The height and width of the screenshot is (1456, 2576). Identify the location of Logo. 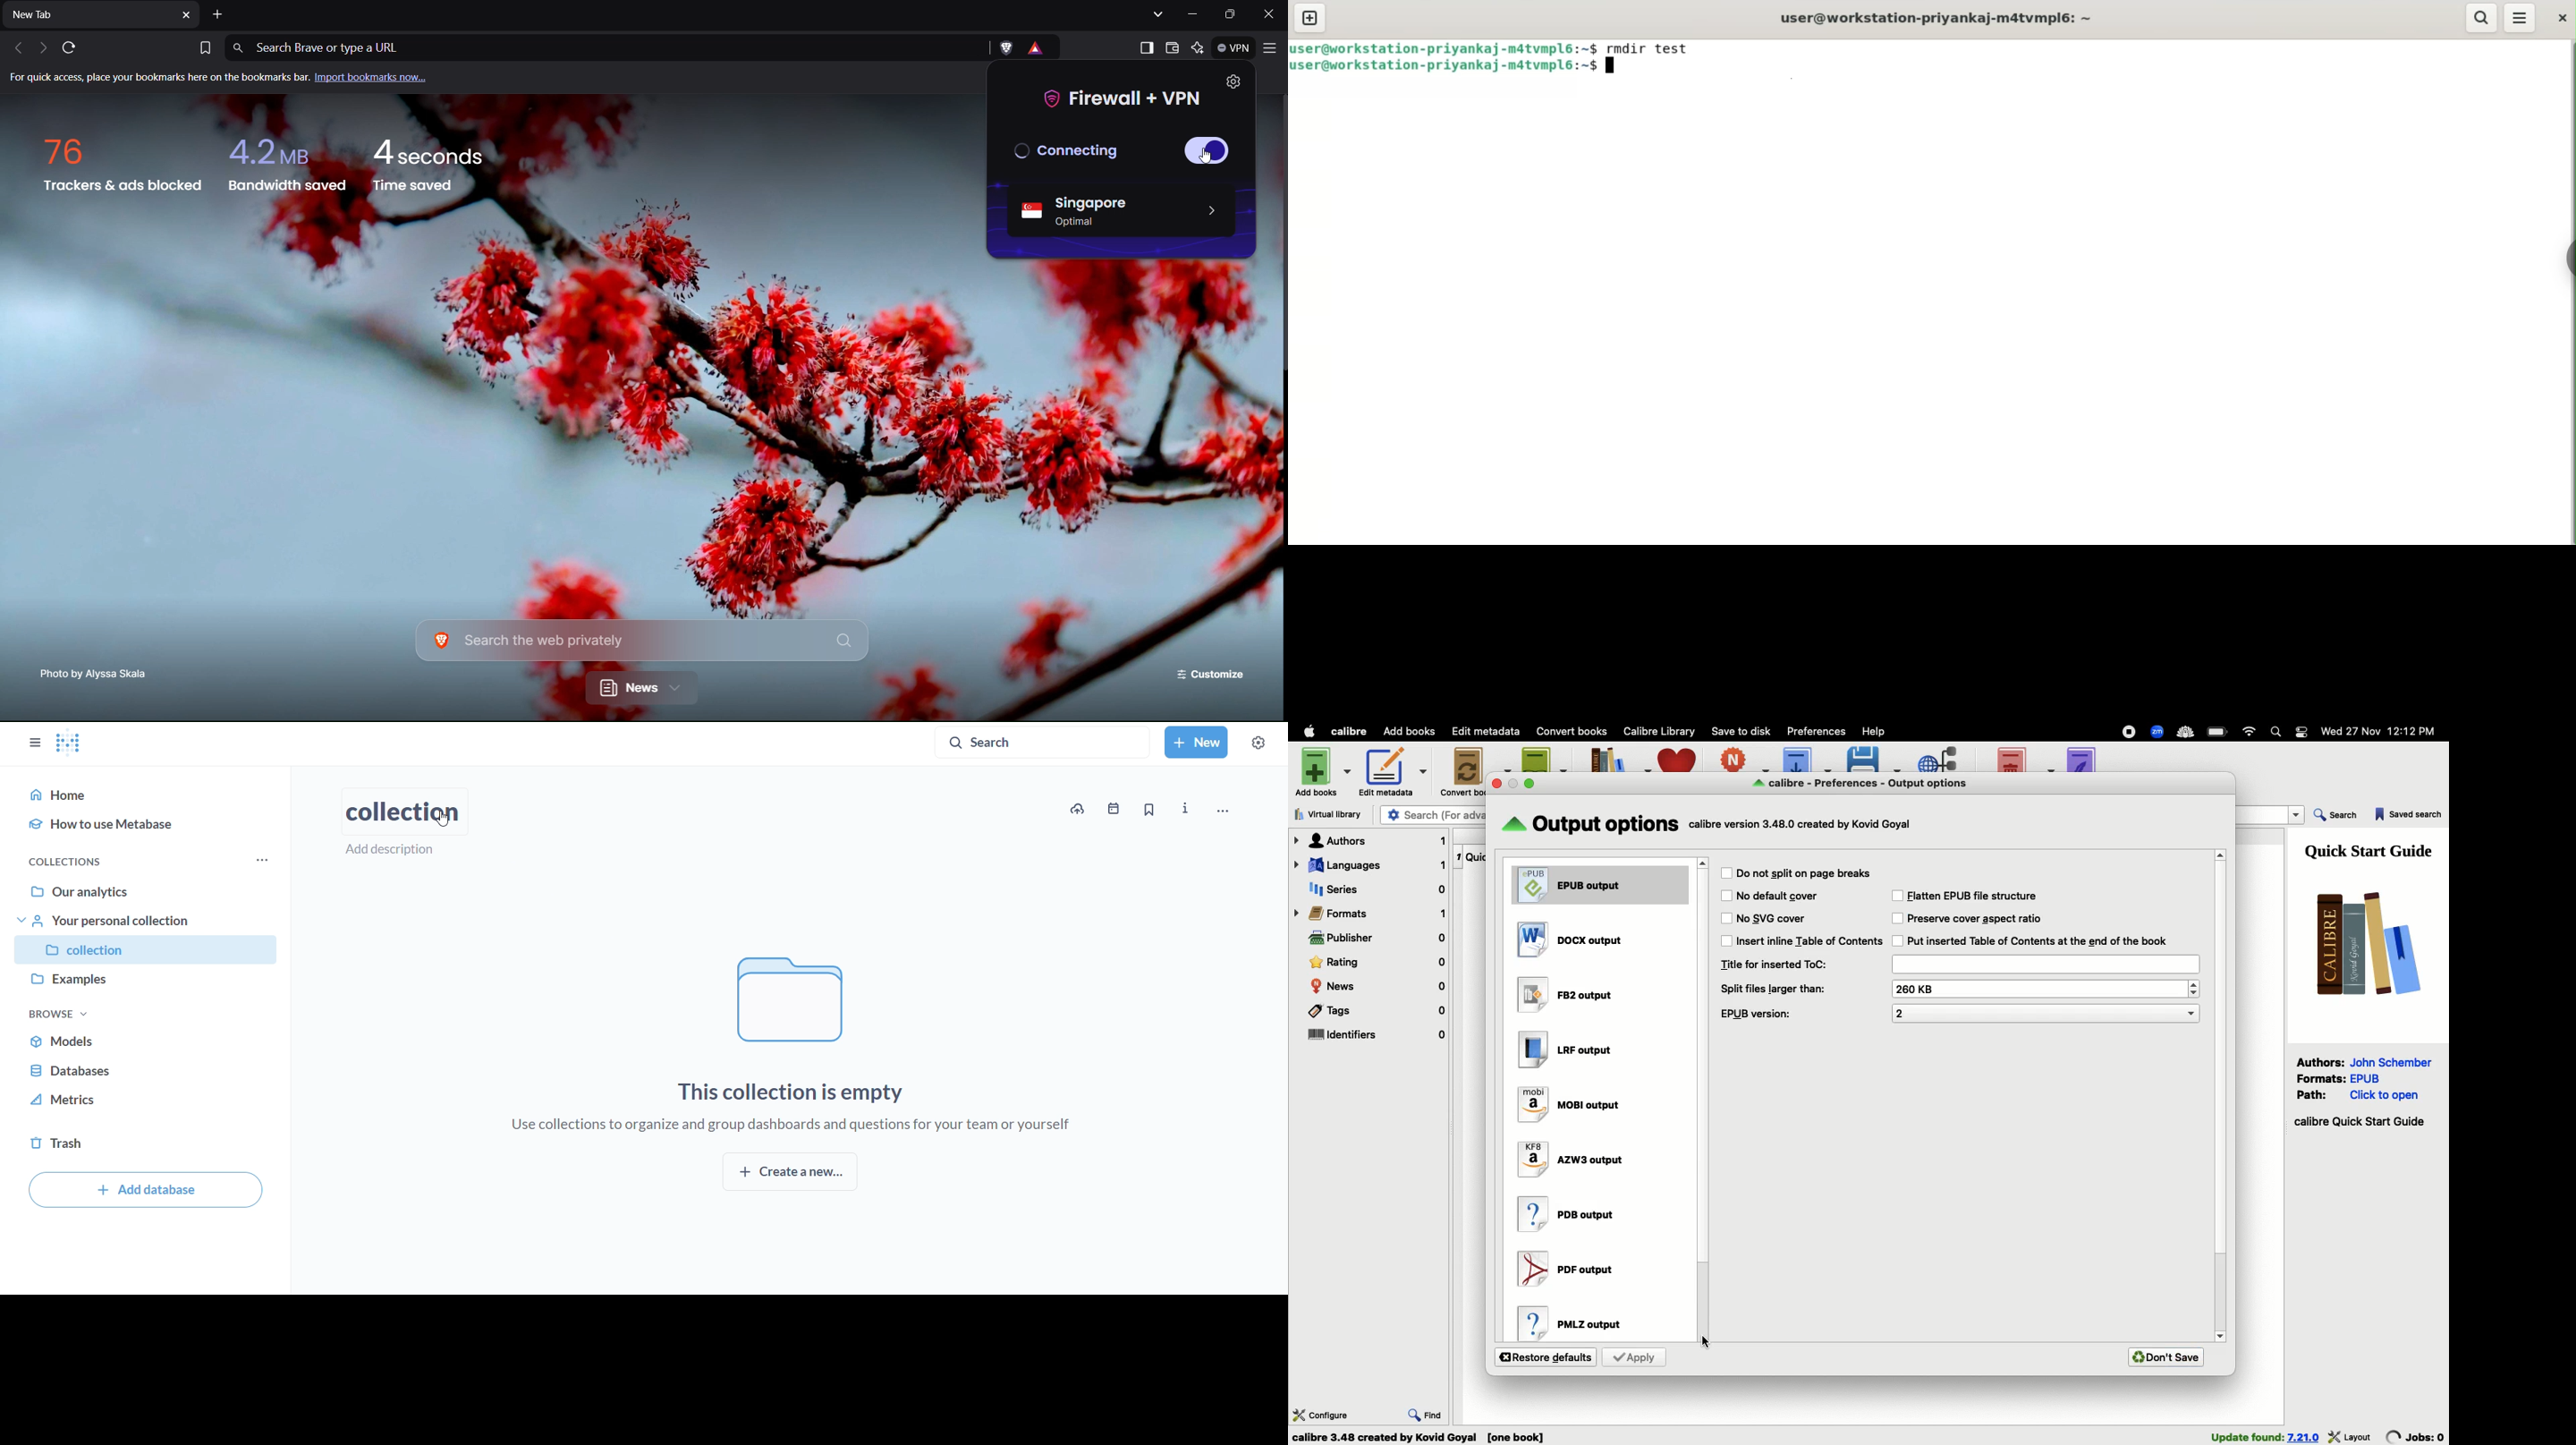
(2363, 942).